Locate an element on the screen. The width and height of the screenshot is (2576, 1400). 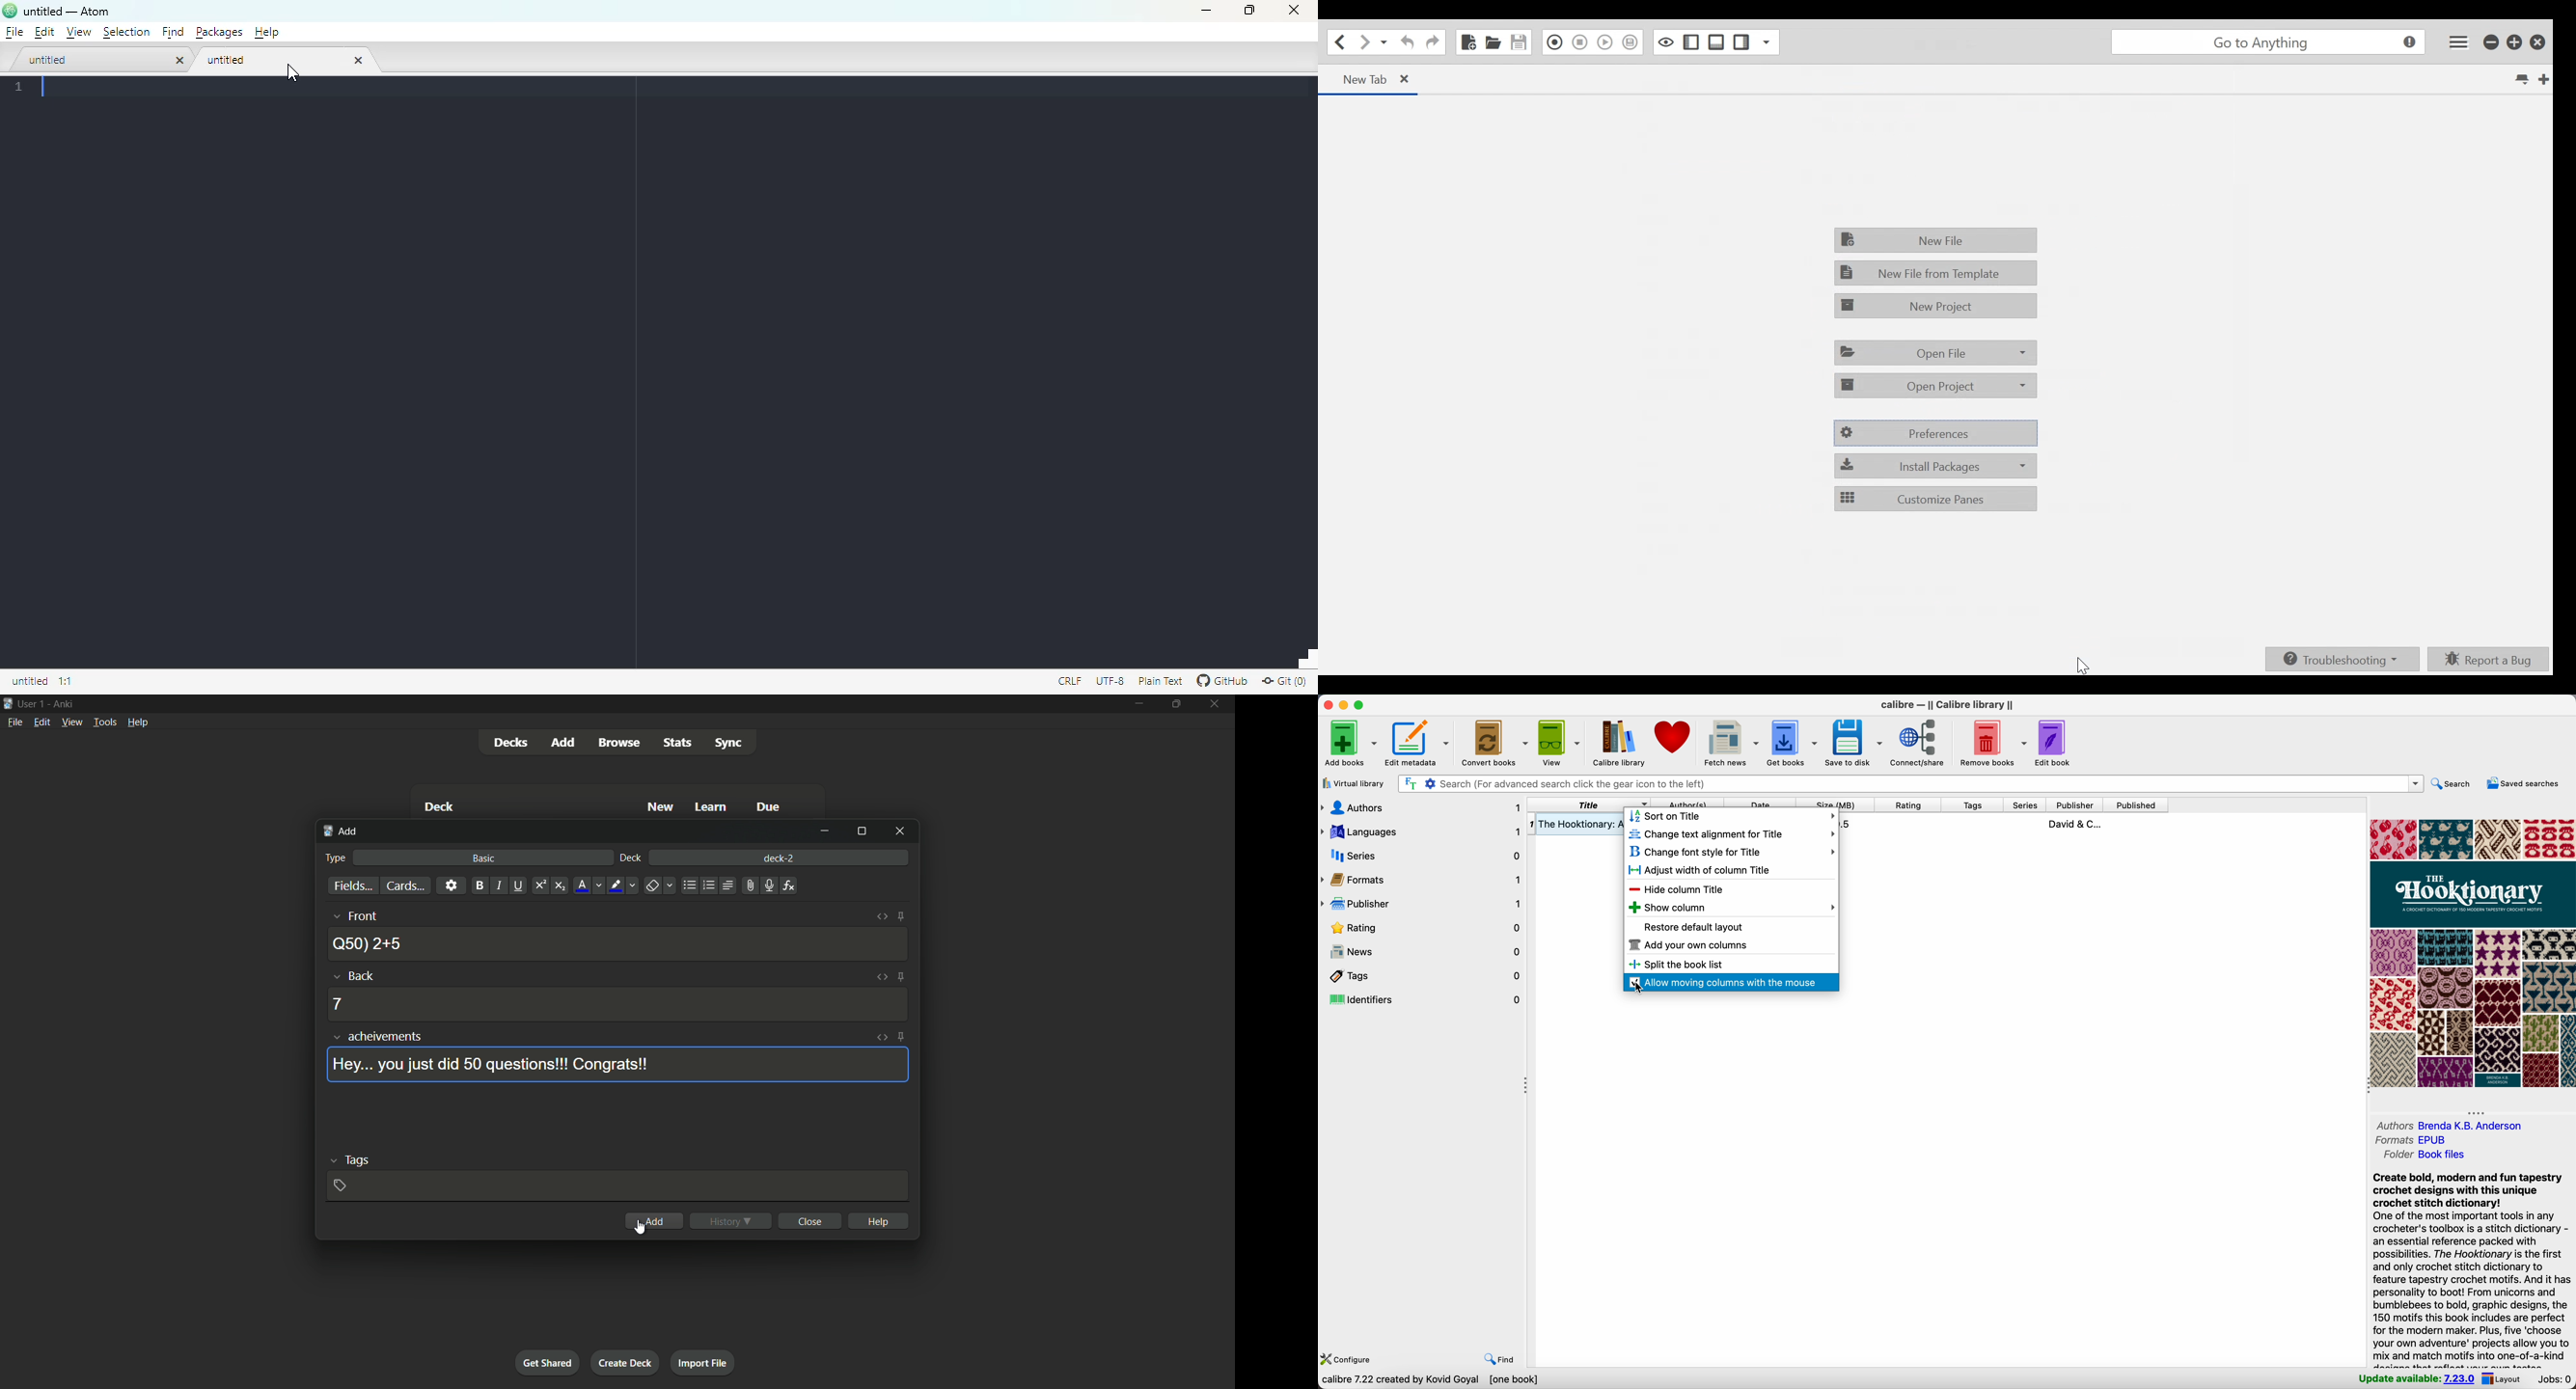
git(0) is located at coordinates (1285, 681).